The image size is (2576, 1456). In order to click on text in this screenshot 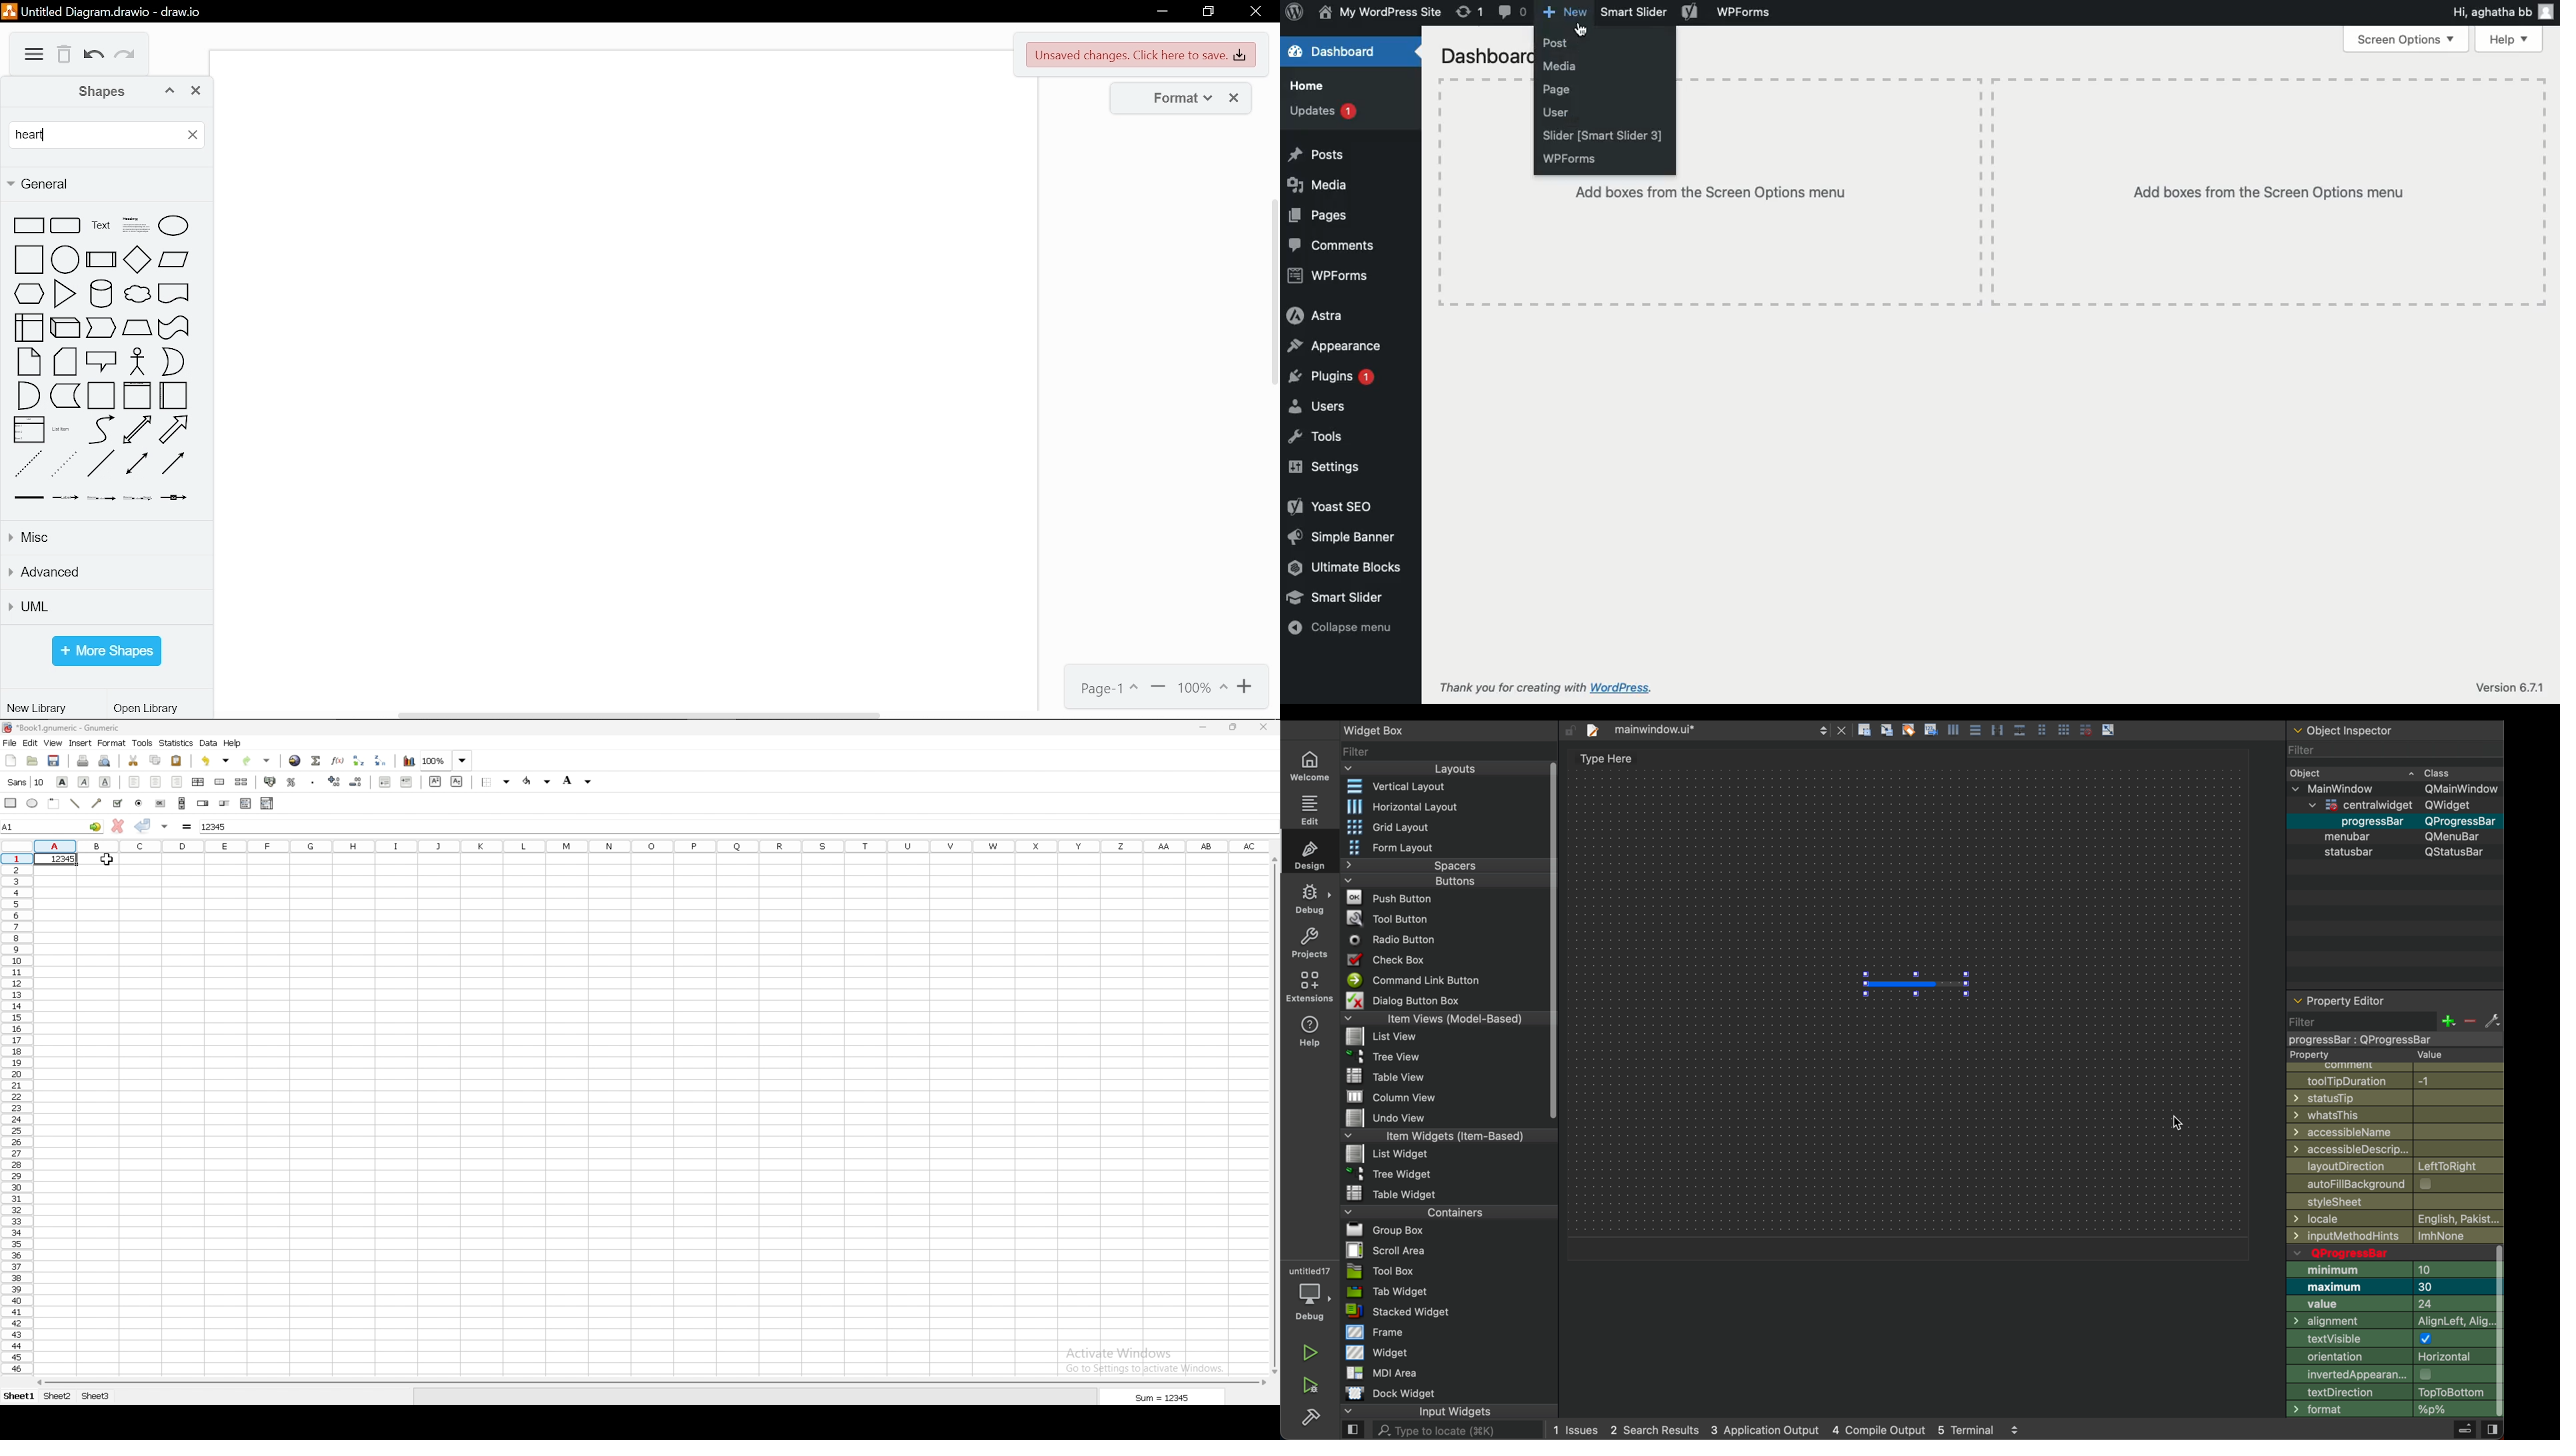, I will do `click(99, 227)`.